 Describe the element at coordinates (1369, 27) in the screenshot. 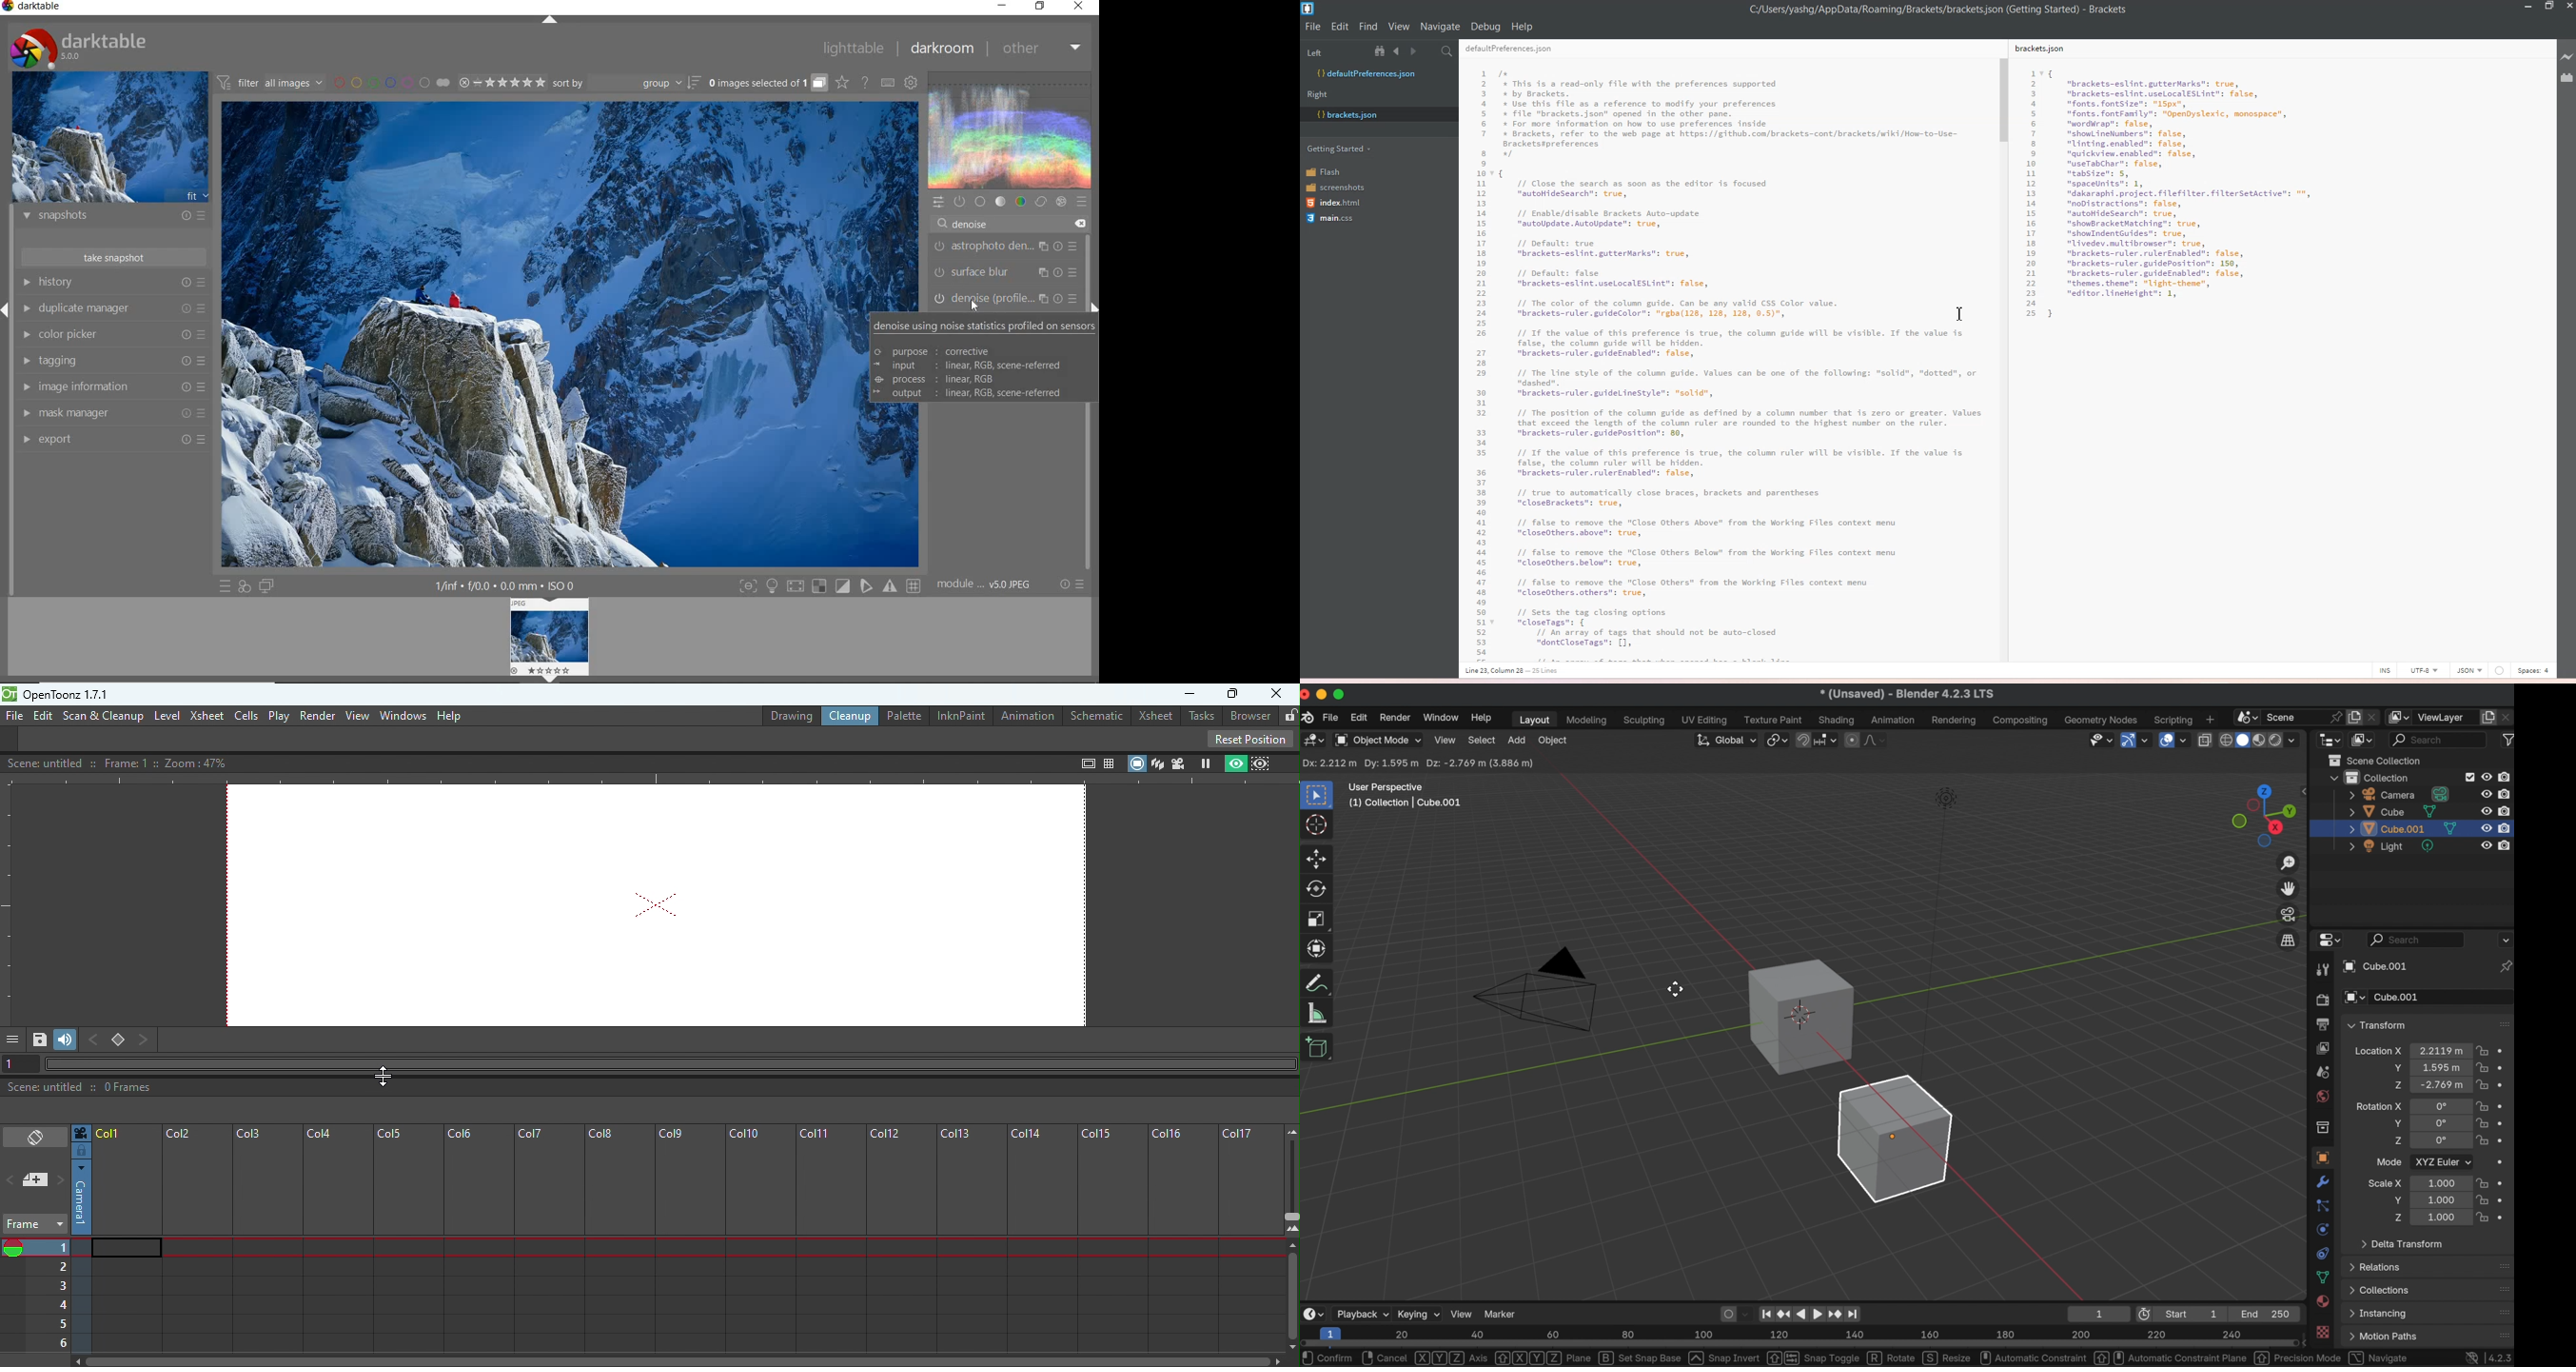

I see `Find` at that location.